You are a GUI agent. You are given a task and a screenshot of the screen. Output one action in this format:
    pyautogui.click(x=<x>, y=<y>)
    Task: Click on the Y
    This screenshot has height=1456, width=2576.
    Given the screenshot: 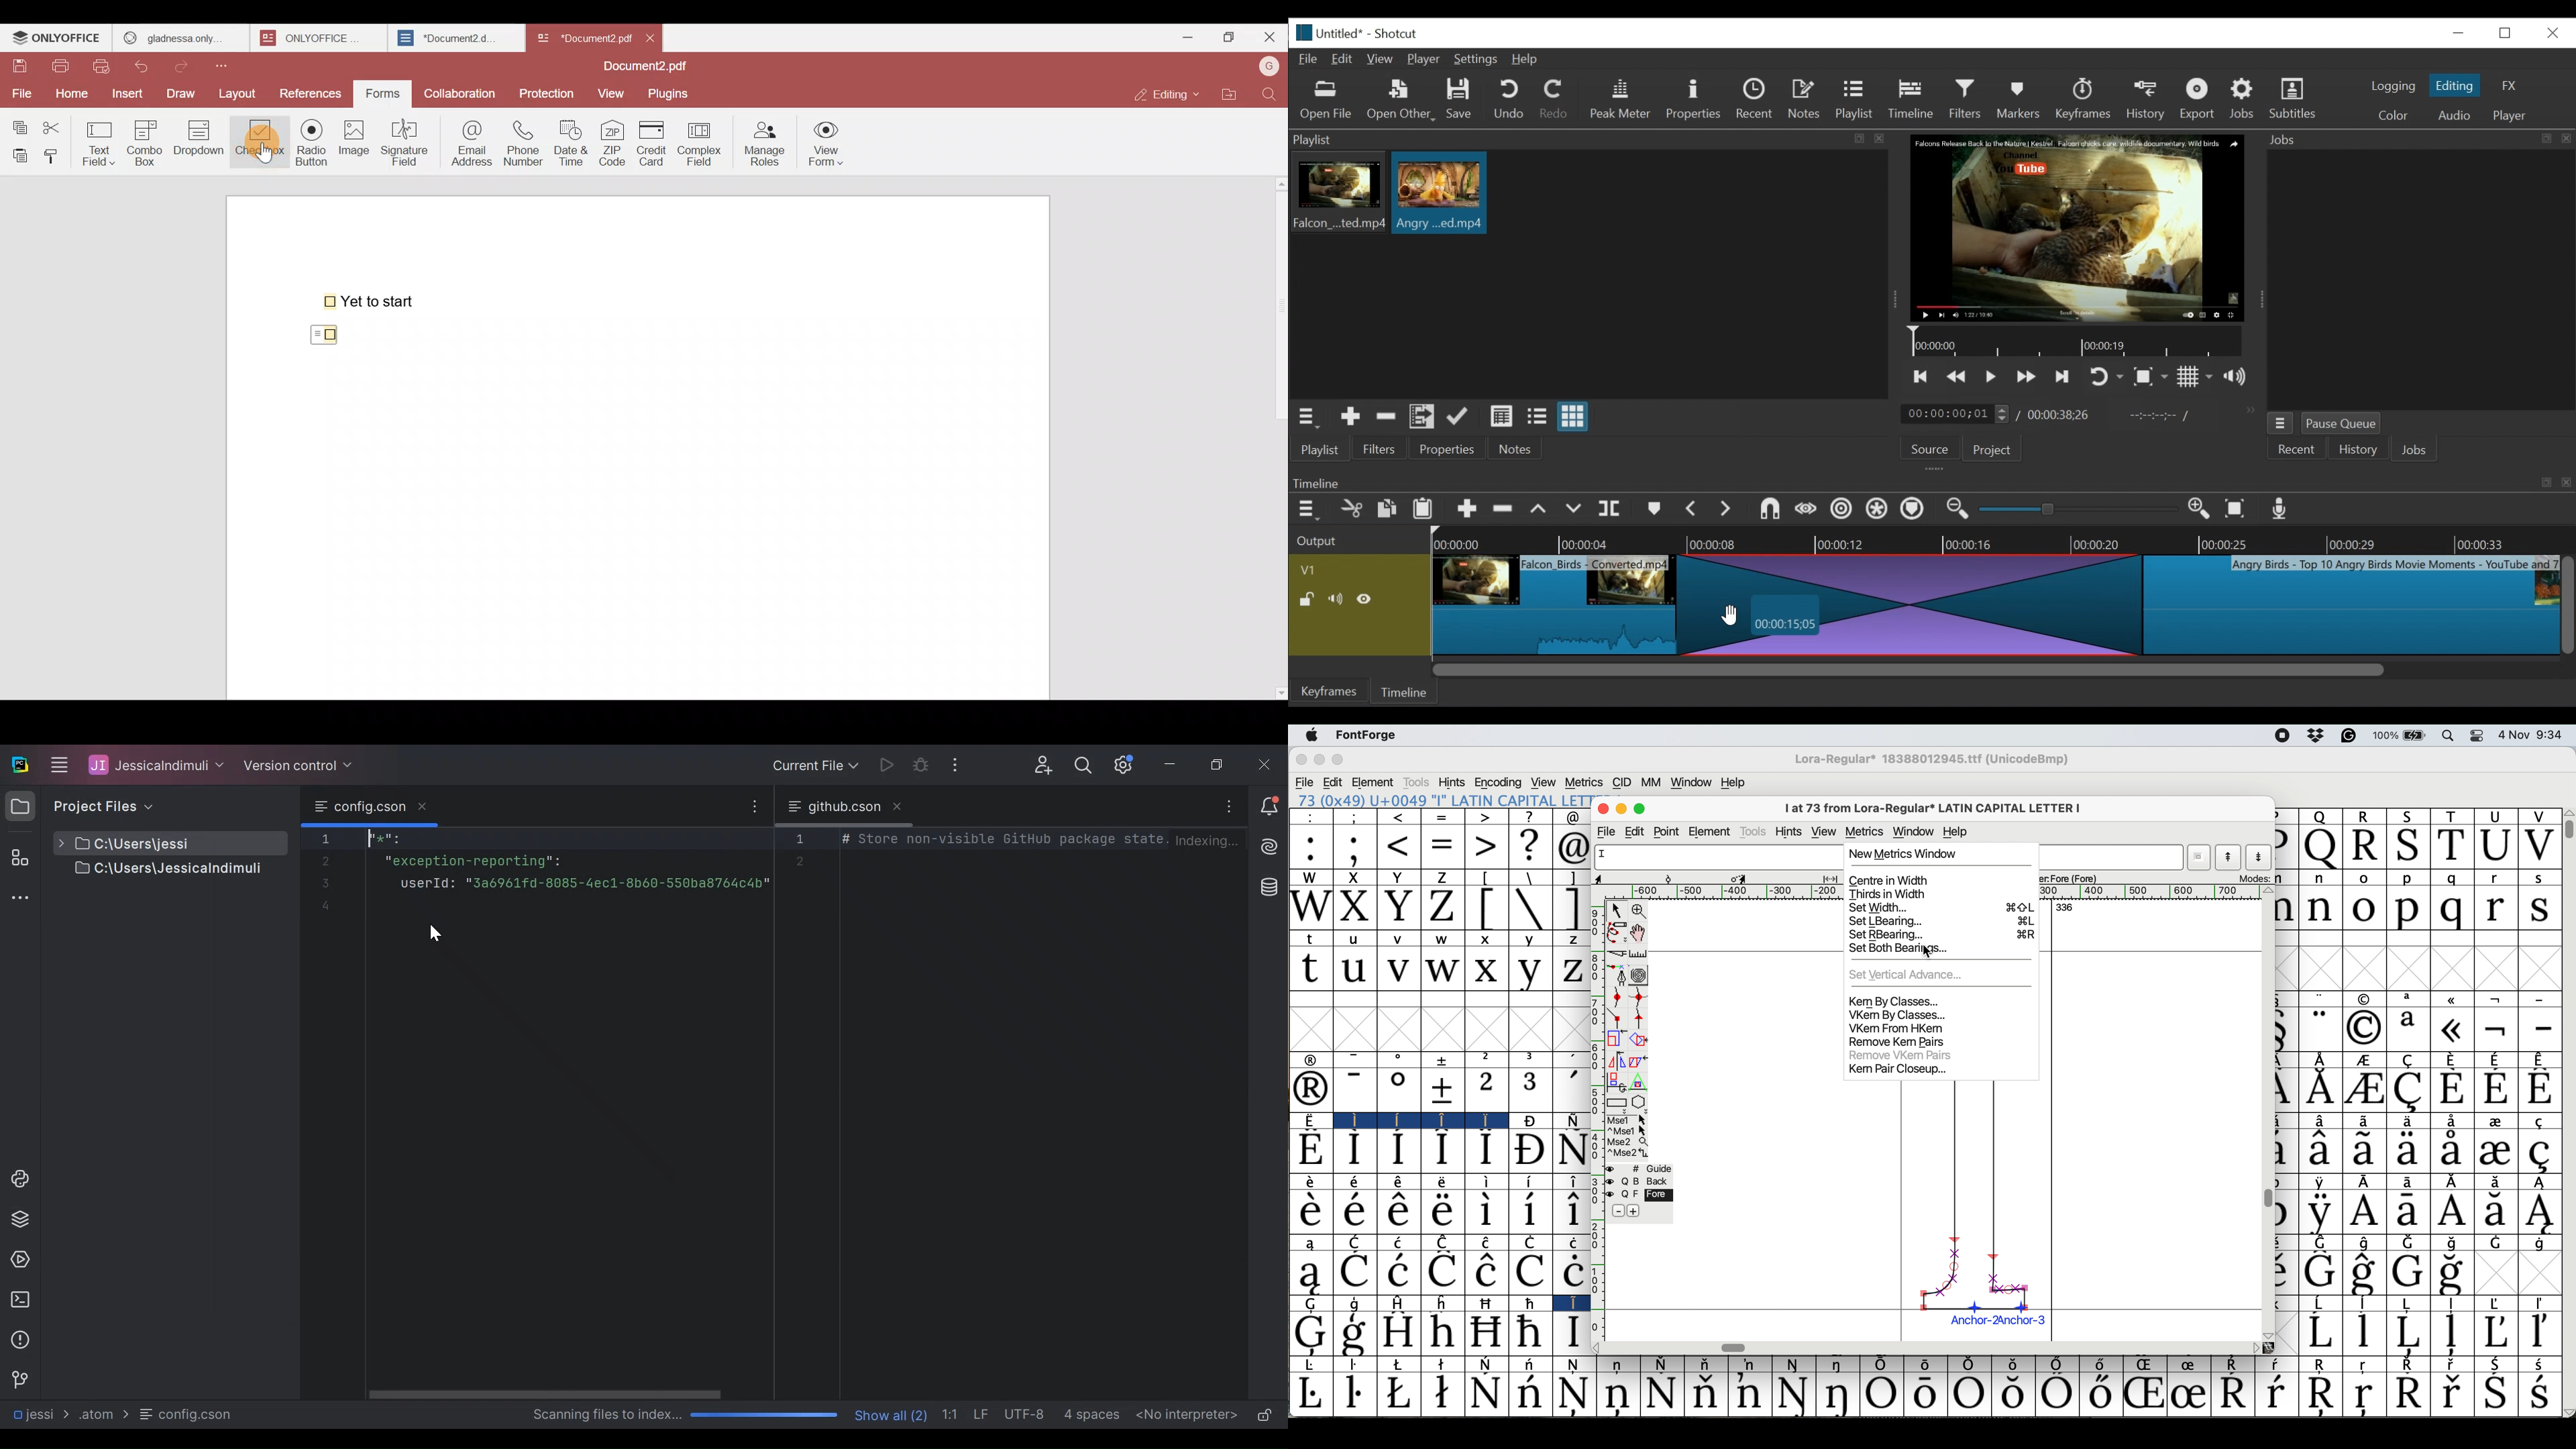 What is the action you would take?
    pyautogui.click(x=1399, y=909)
    